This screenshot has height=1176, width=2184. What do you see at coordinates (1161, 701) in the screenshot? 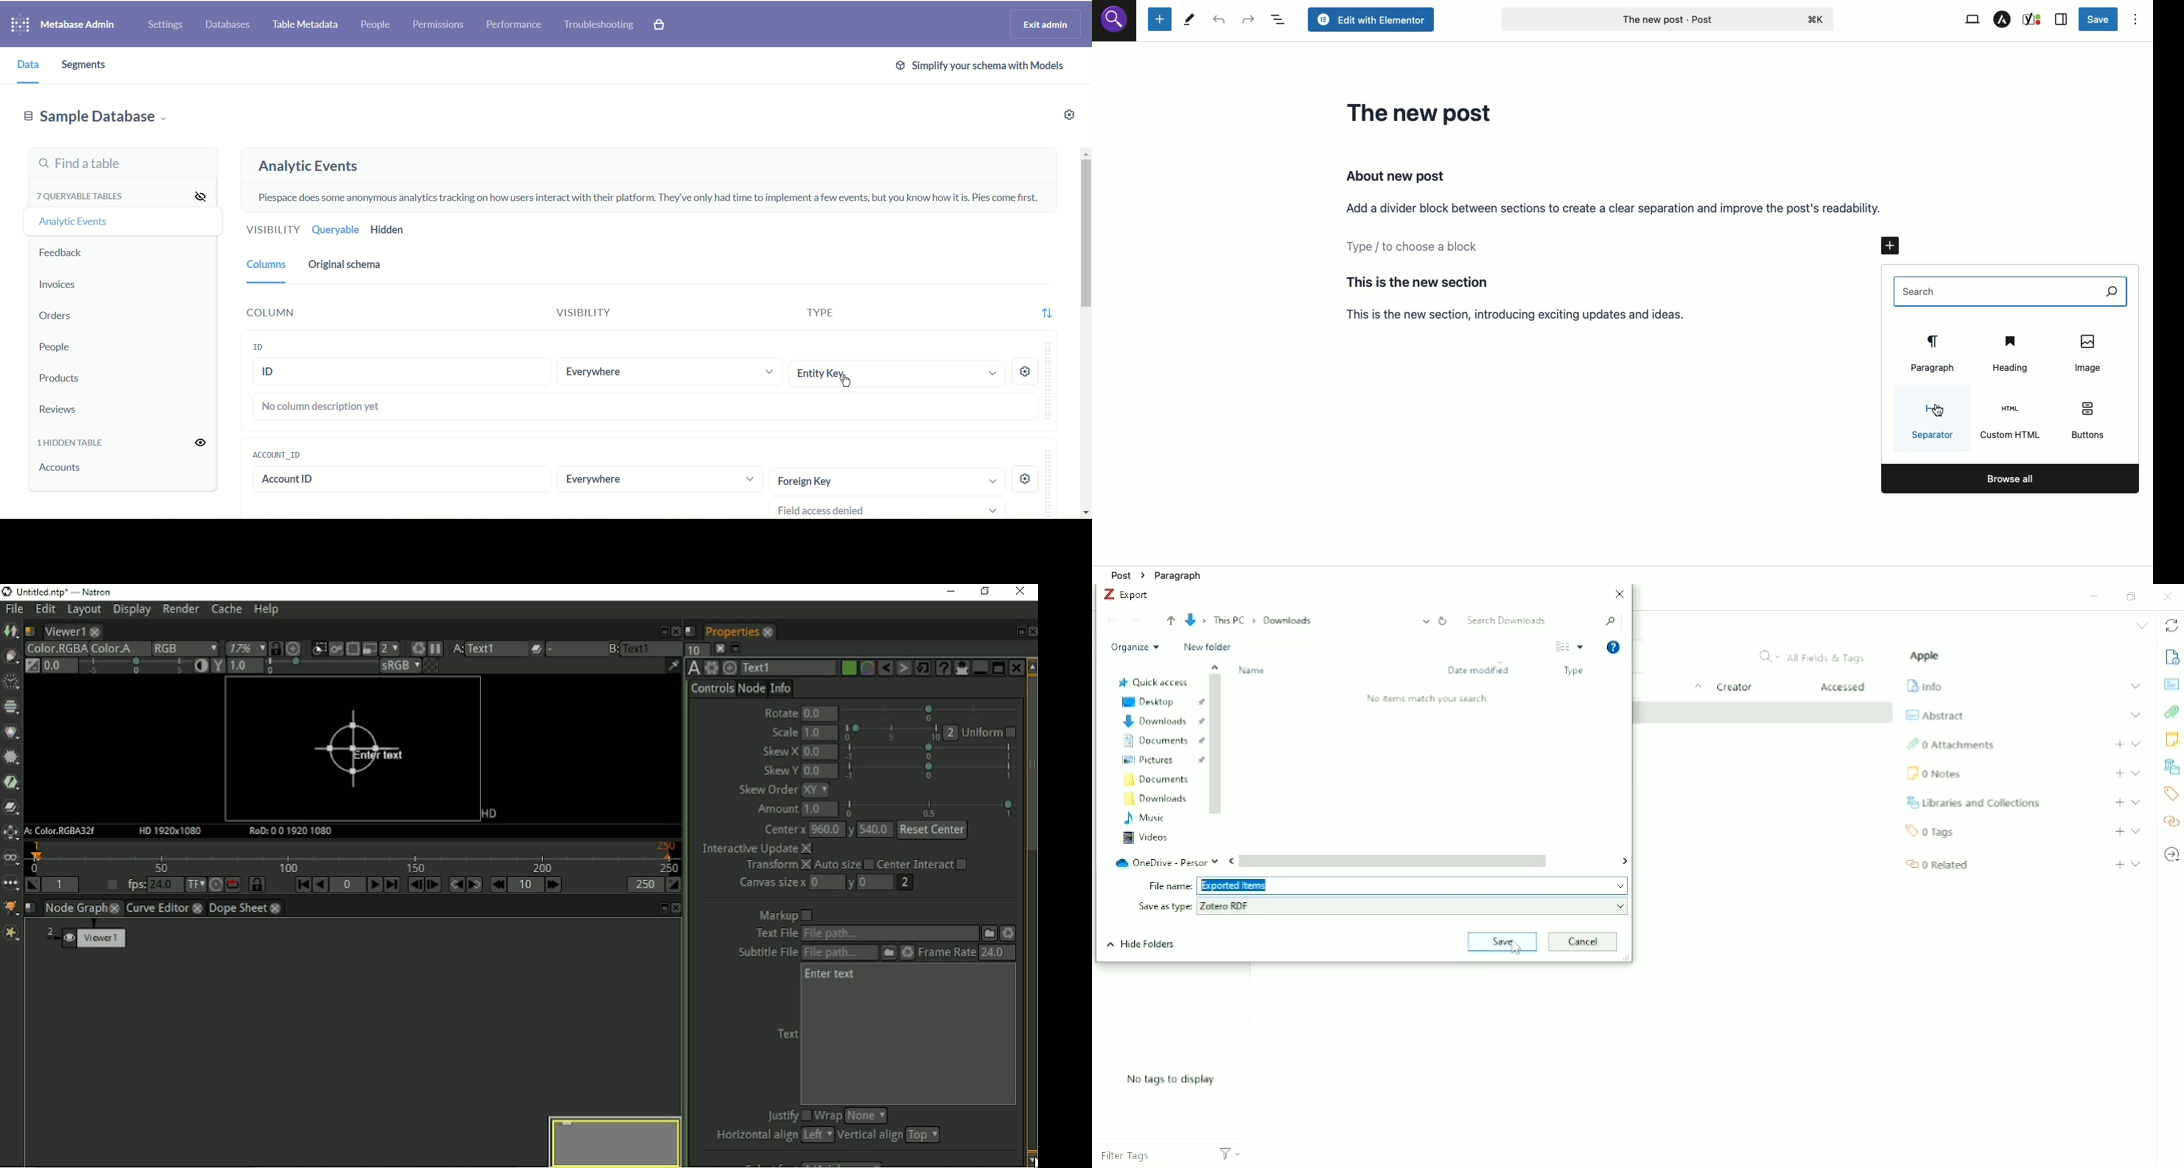
I see `Desktop` at bounding box center [1161, 701].